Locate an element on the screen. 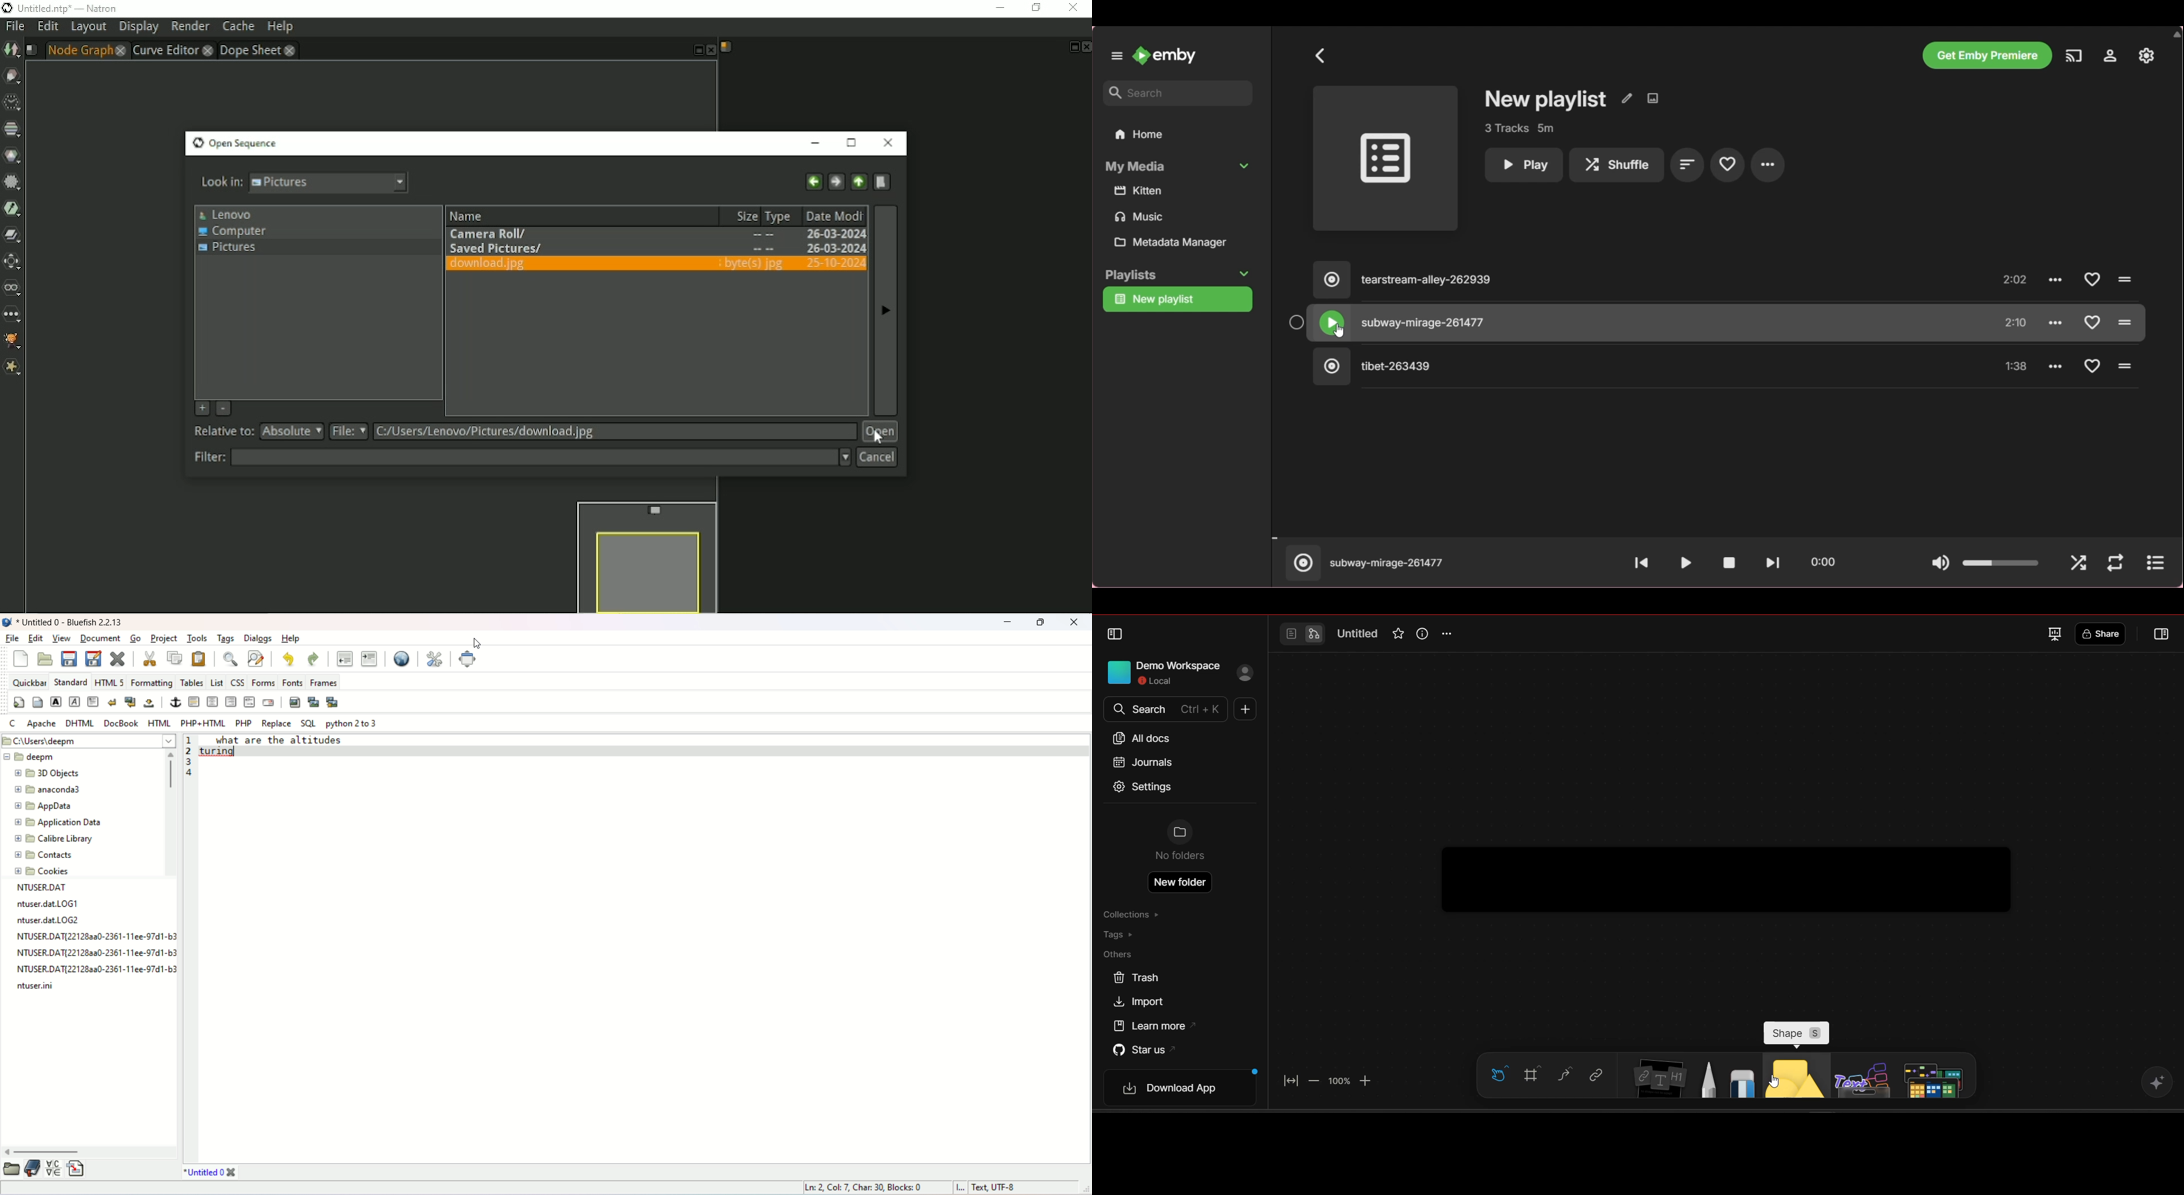 The height and width of the screenshot is (1204, 2184). Click to see more options for  song is located at coordinates (2056, 365).